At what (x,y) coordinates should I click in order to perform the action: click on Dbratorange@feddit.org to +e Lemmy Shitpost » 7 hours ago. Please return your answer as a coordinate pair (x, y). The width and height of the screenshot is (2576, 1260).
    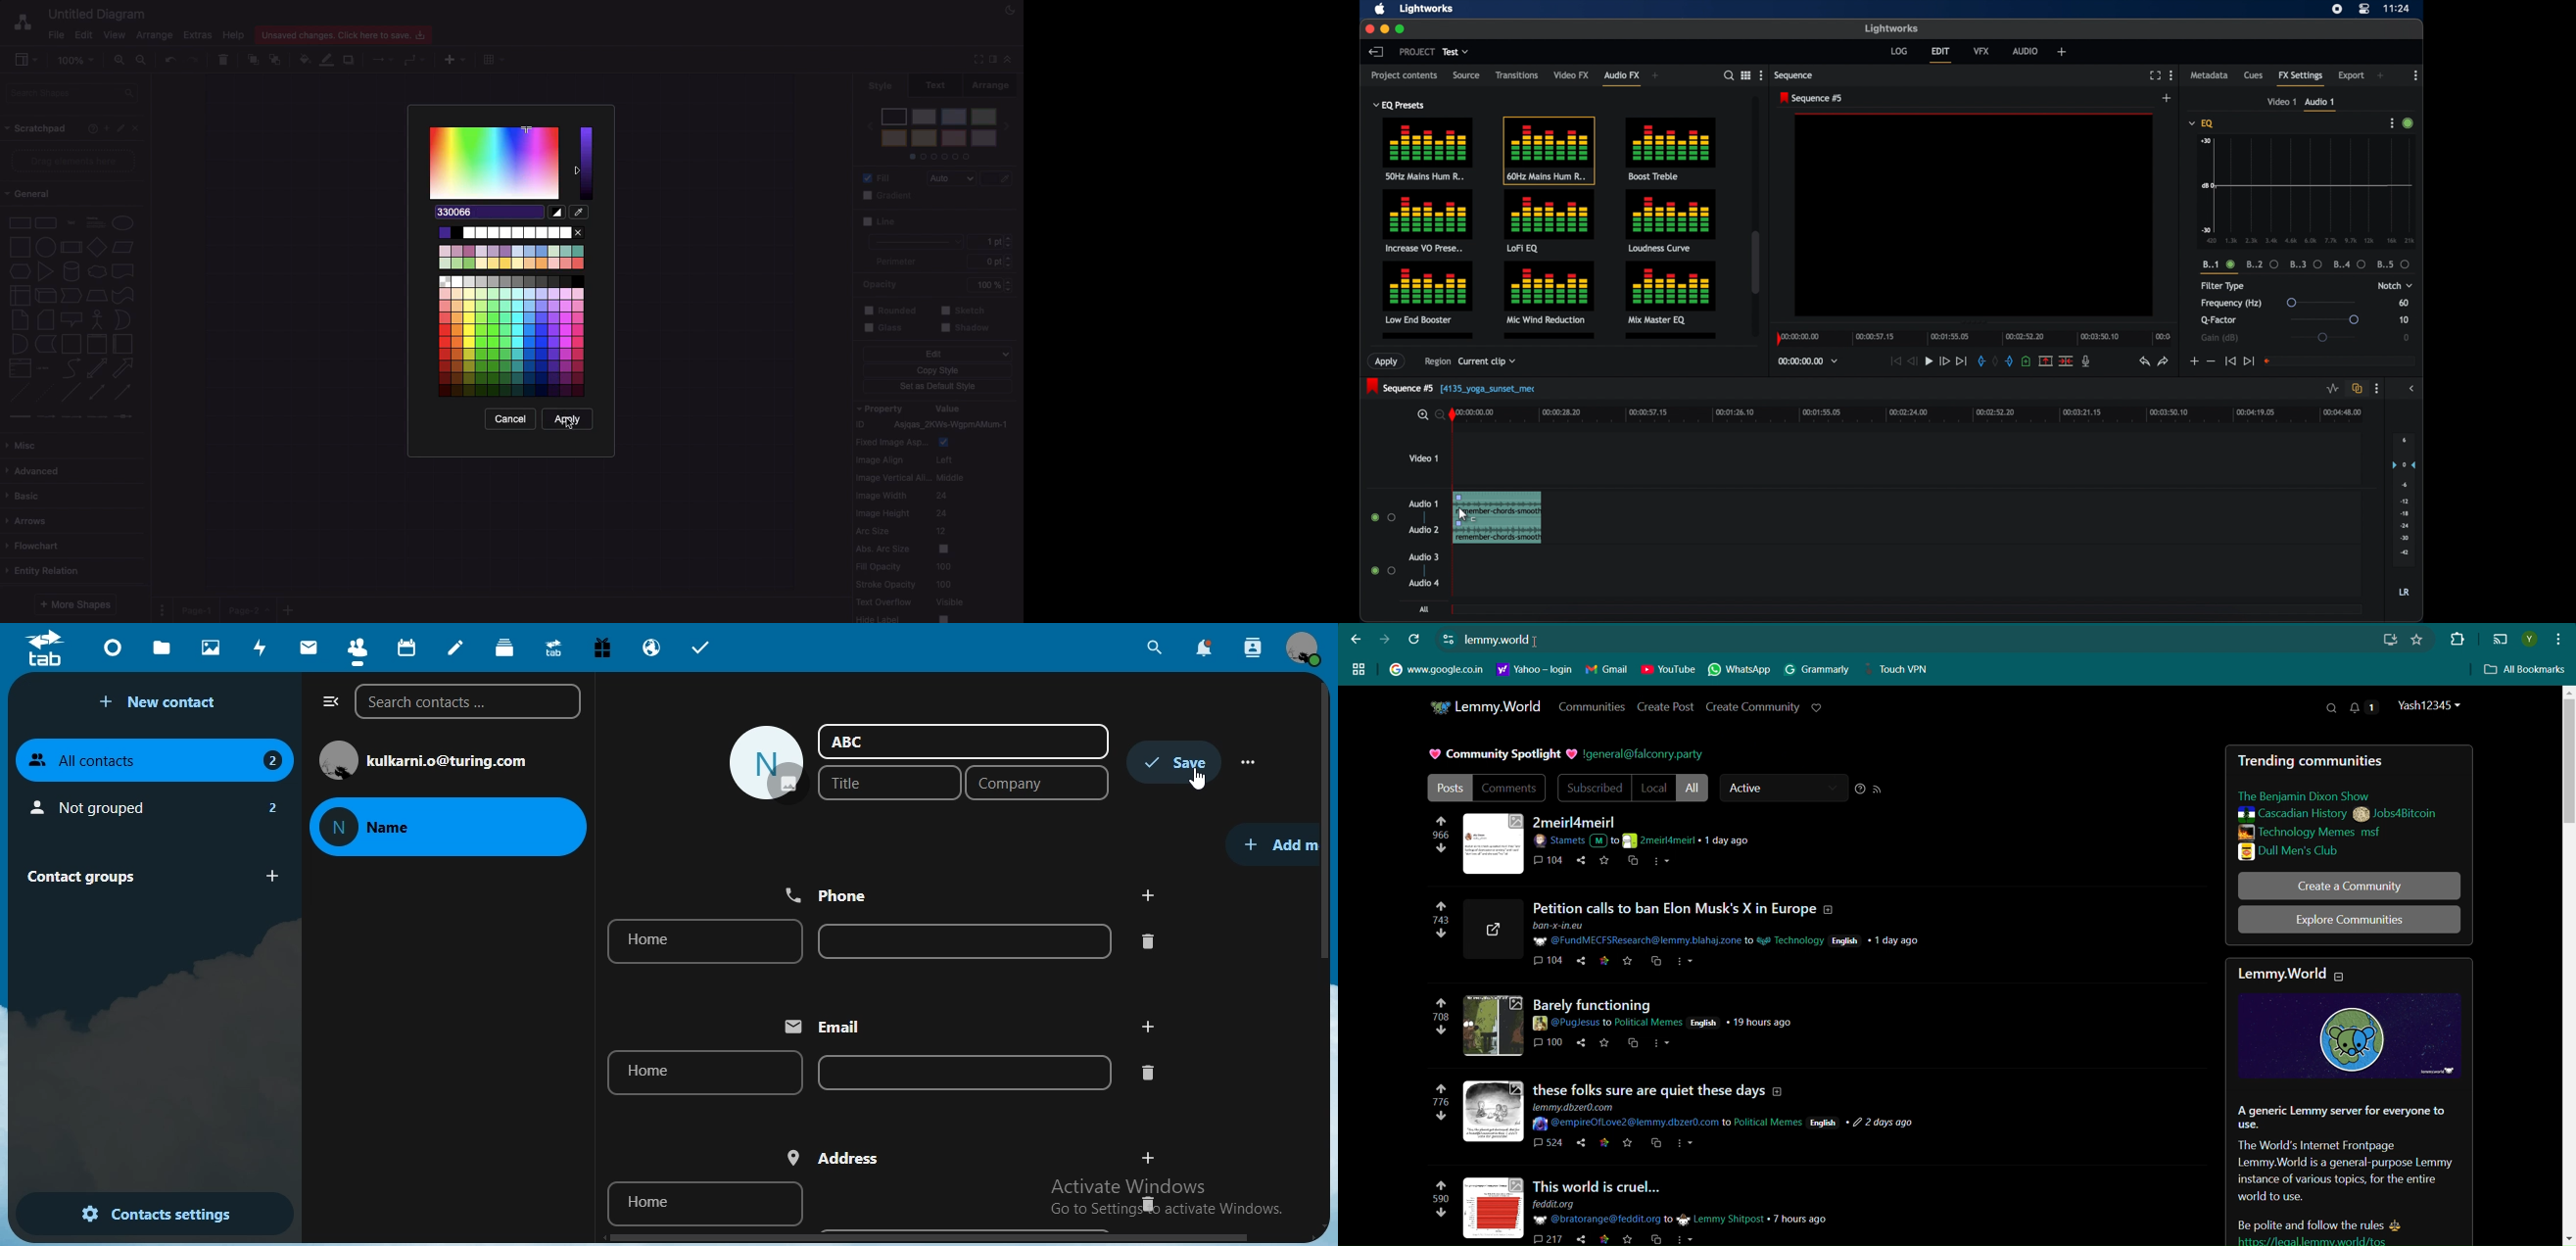
    Looking at the image, I should click on (1681, 1219).